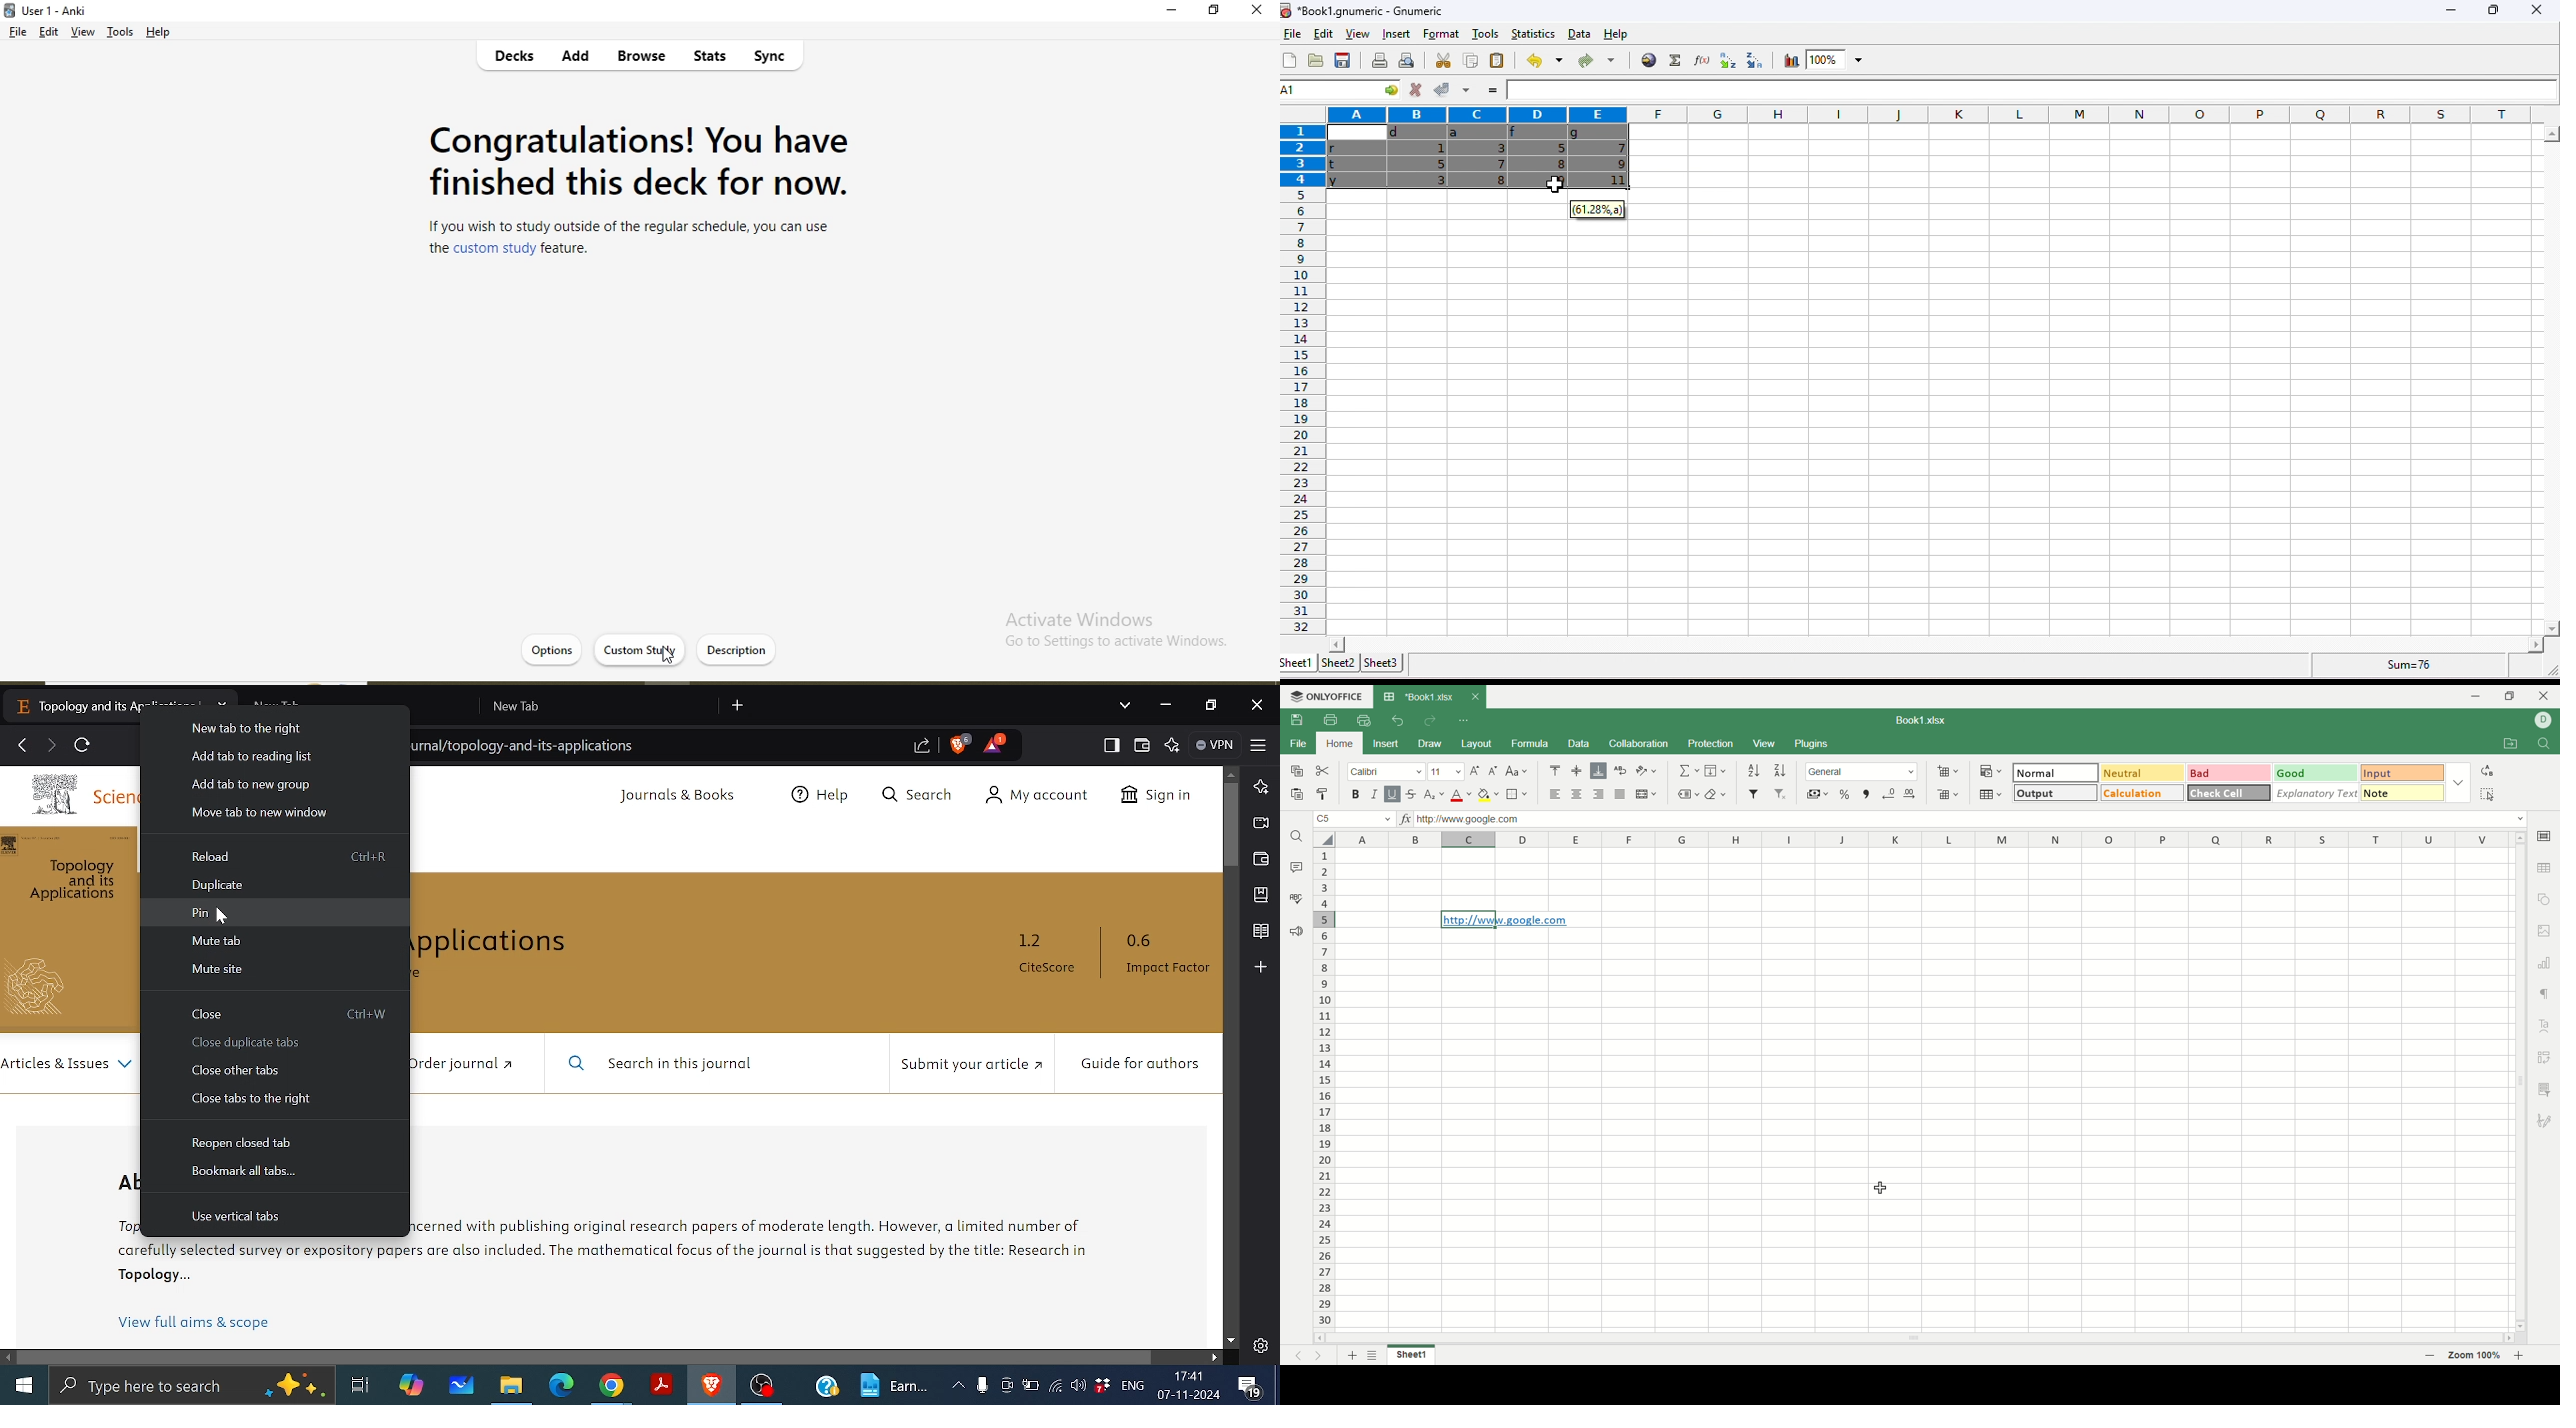 Image resolution: width=2576 pixels, height=1428 pixels. I want to click on Show sidebar, so click(1109, 744).